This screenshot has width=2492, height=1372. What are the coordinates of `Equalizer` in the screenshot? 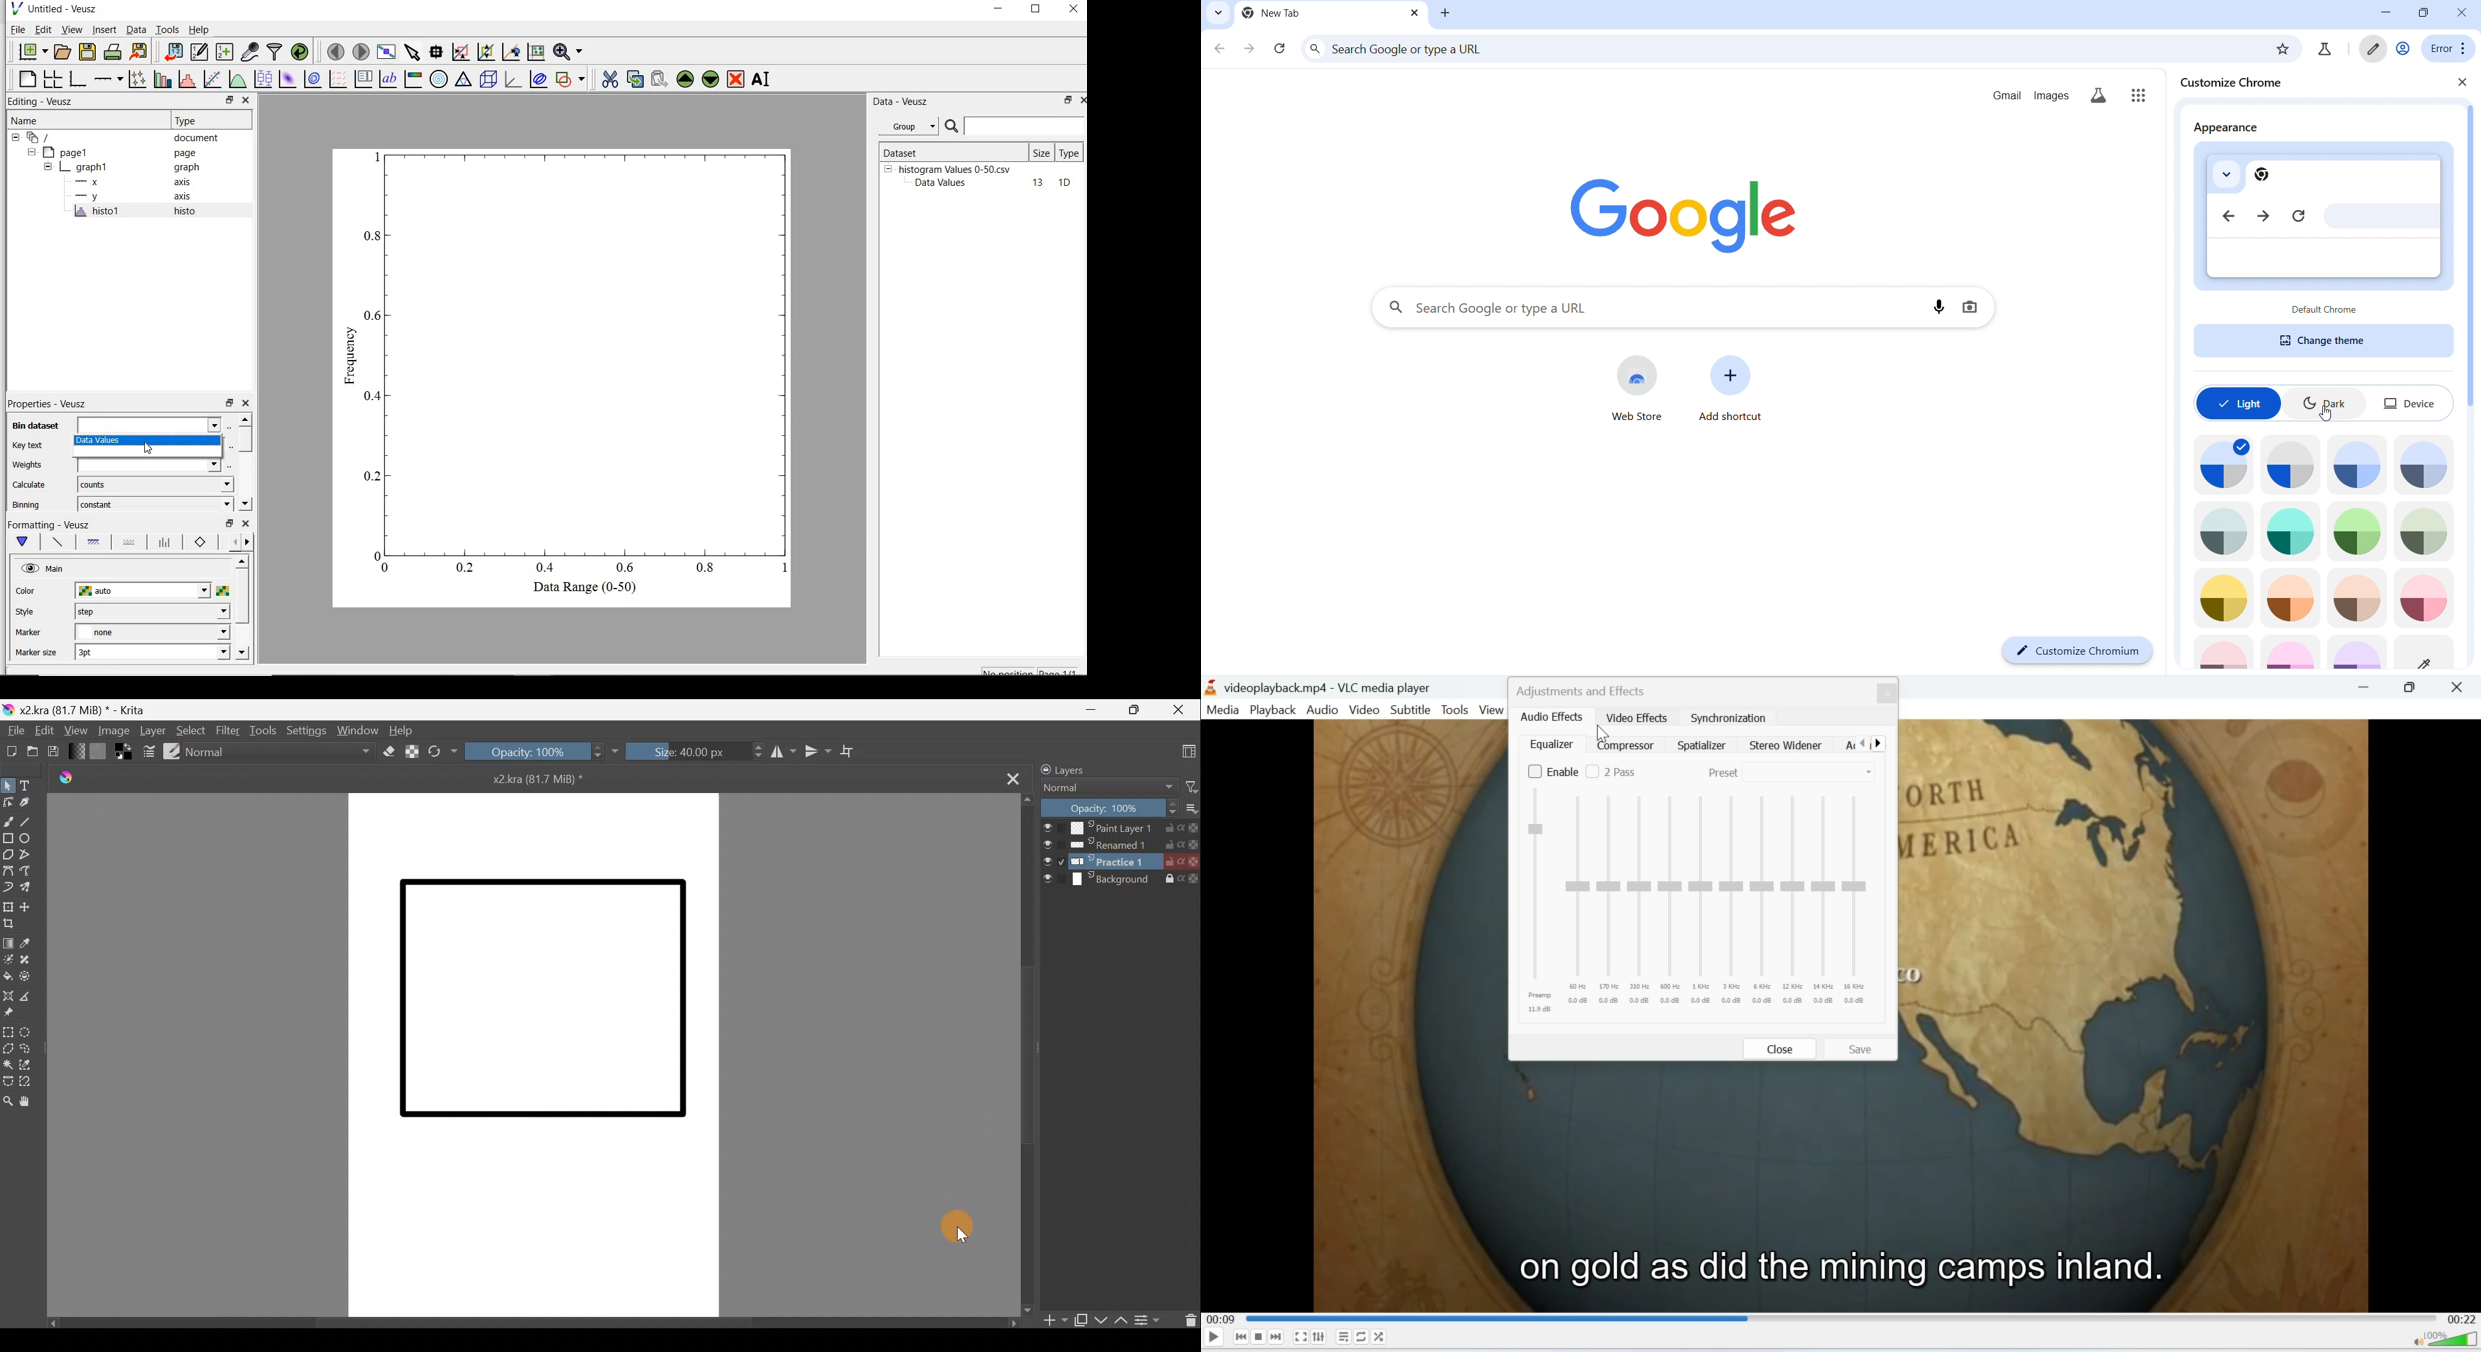 It's located at (1549, 745).